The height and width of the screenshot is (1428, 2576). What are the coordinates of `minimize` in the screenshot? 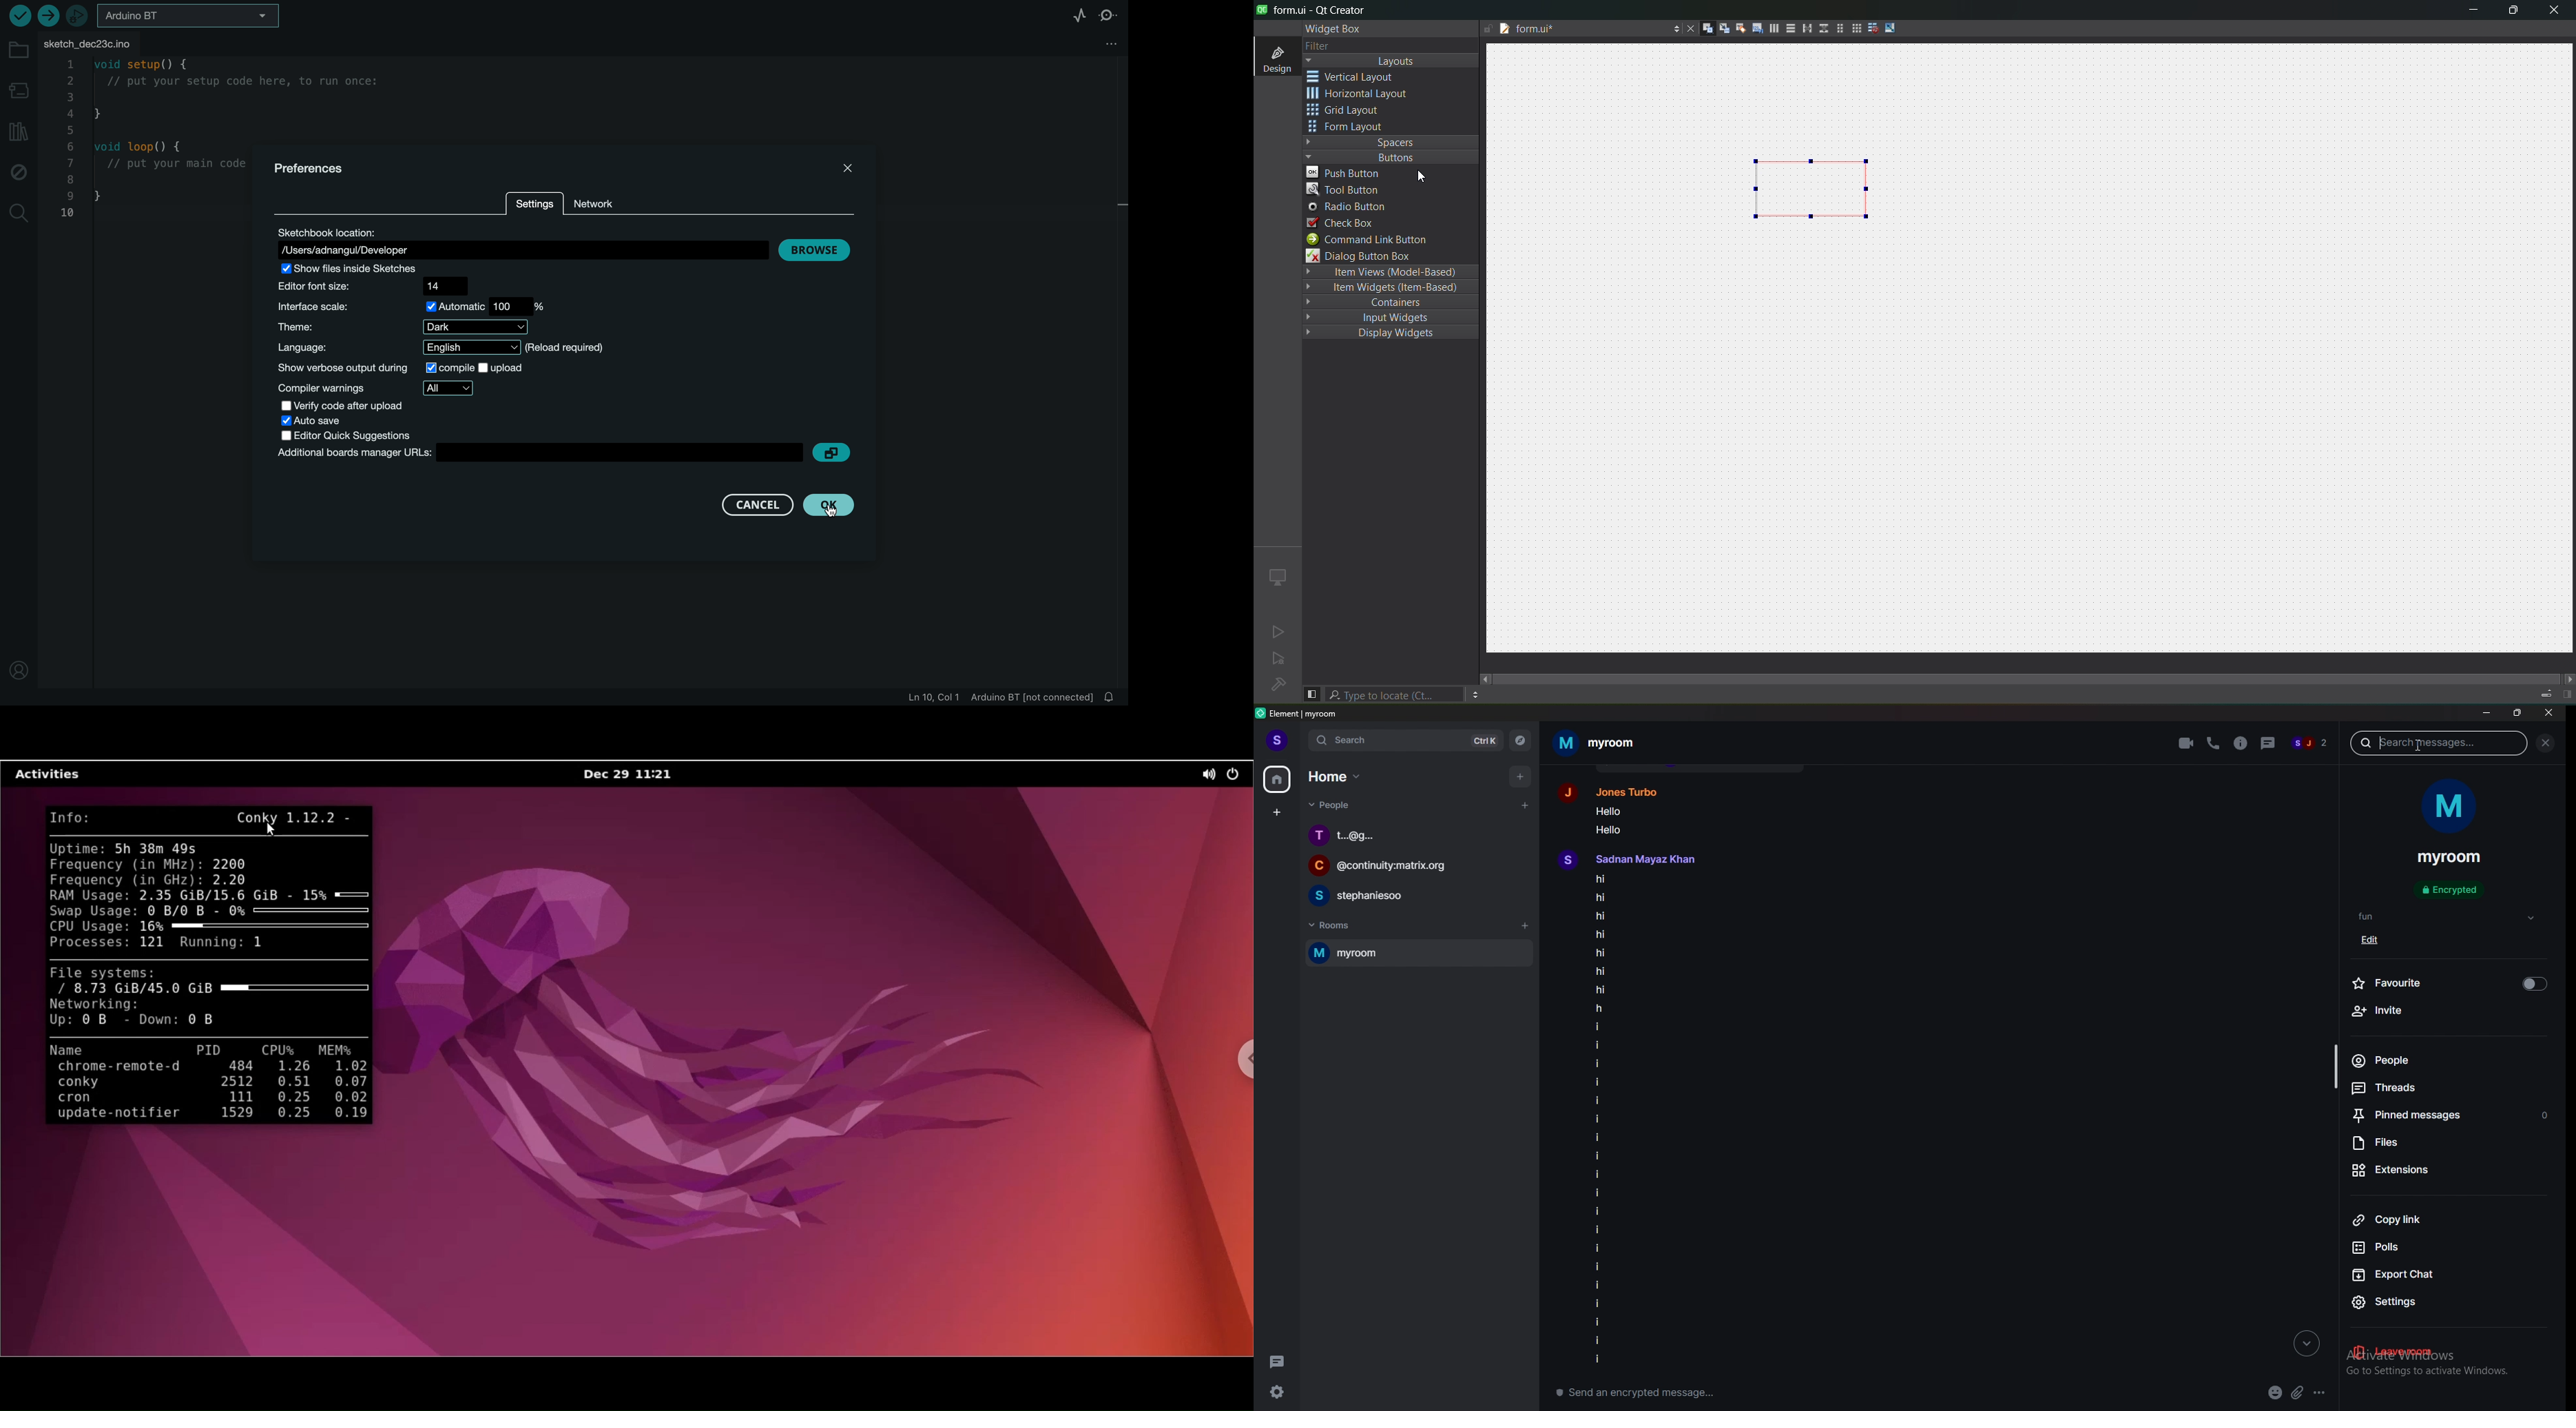 It's located at (2486, 712).